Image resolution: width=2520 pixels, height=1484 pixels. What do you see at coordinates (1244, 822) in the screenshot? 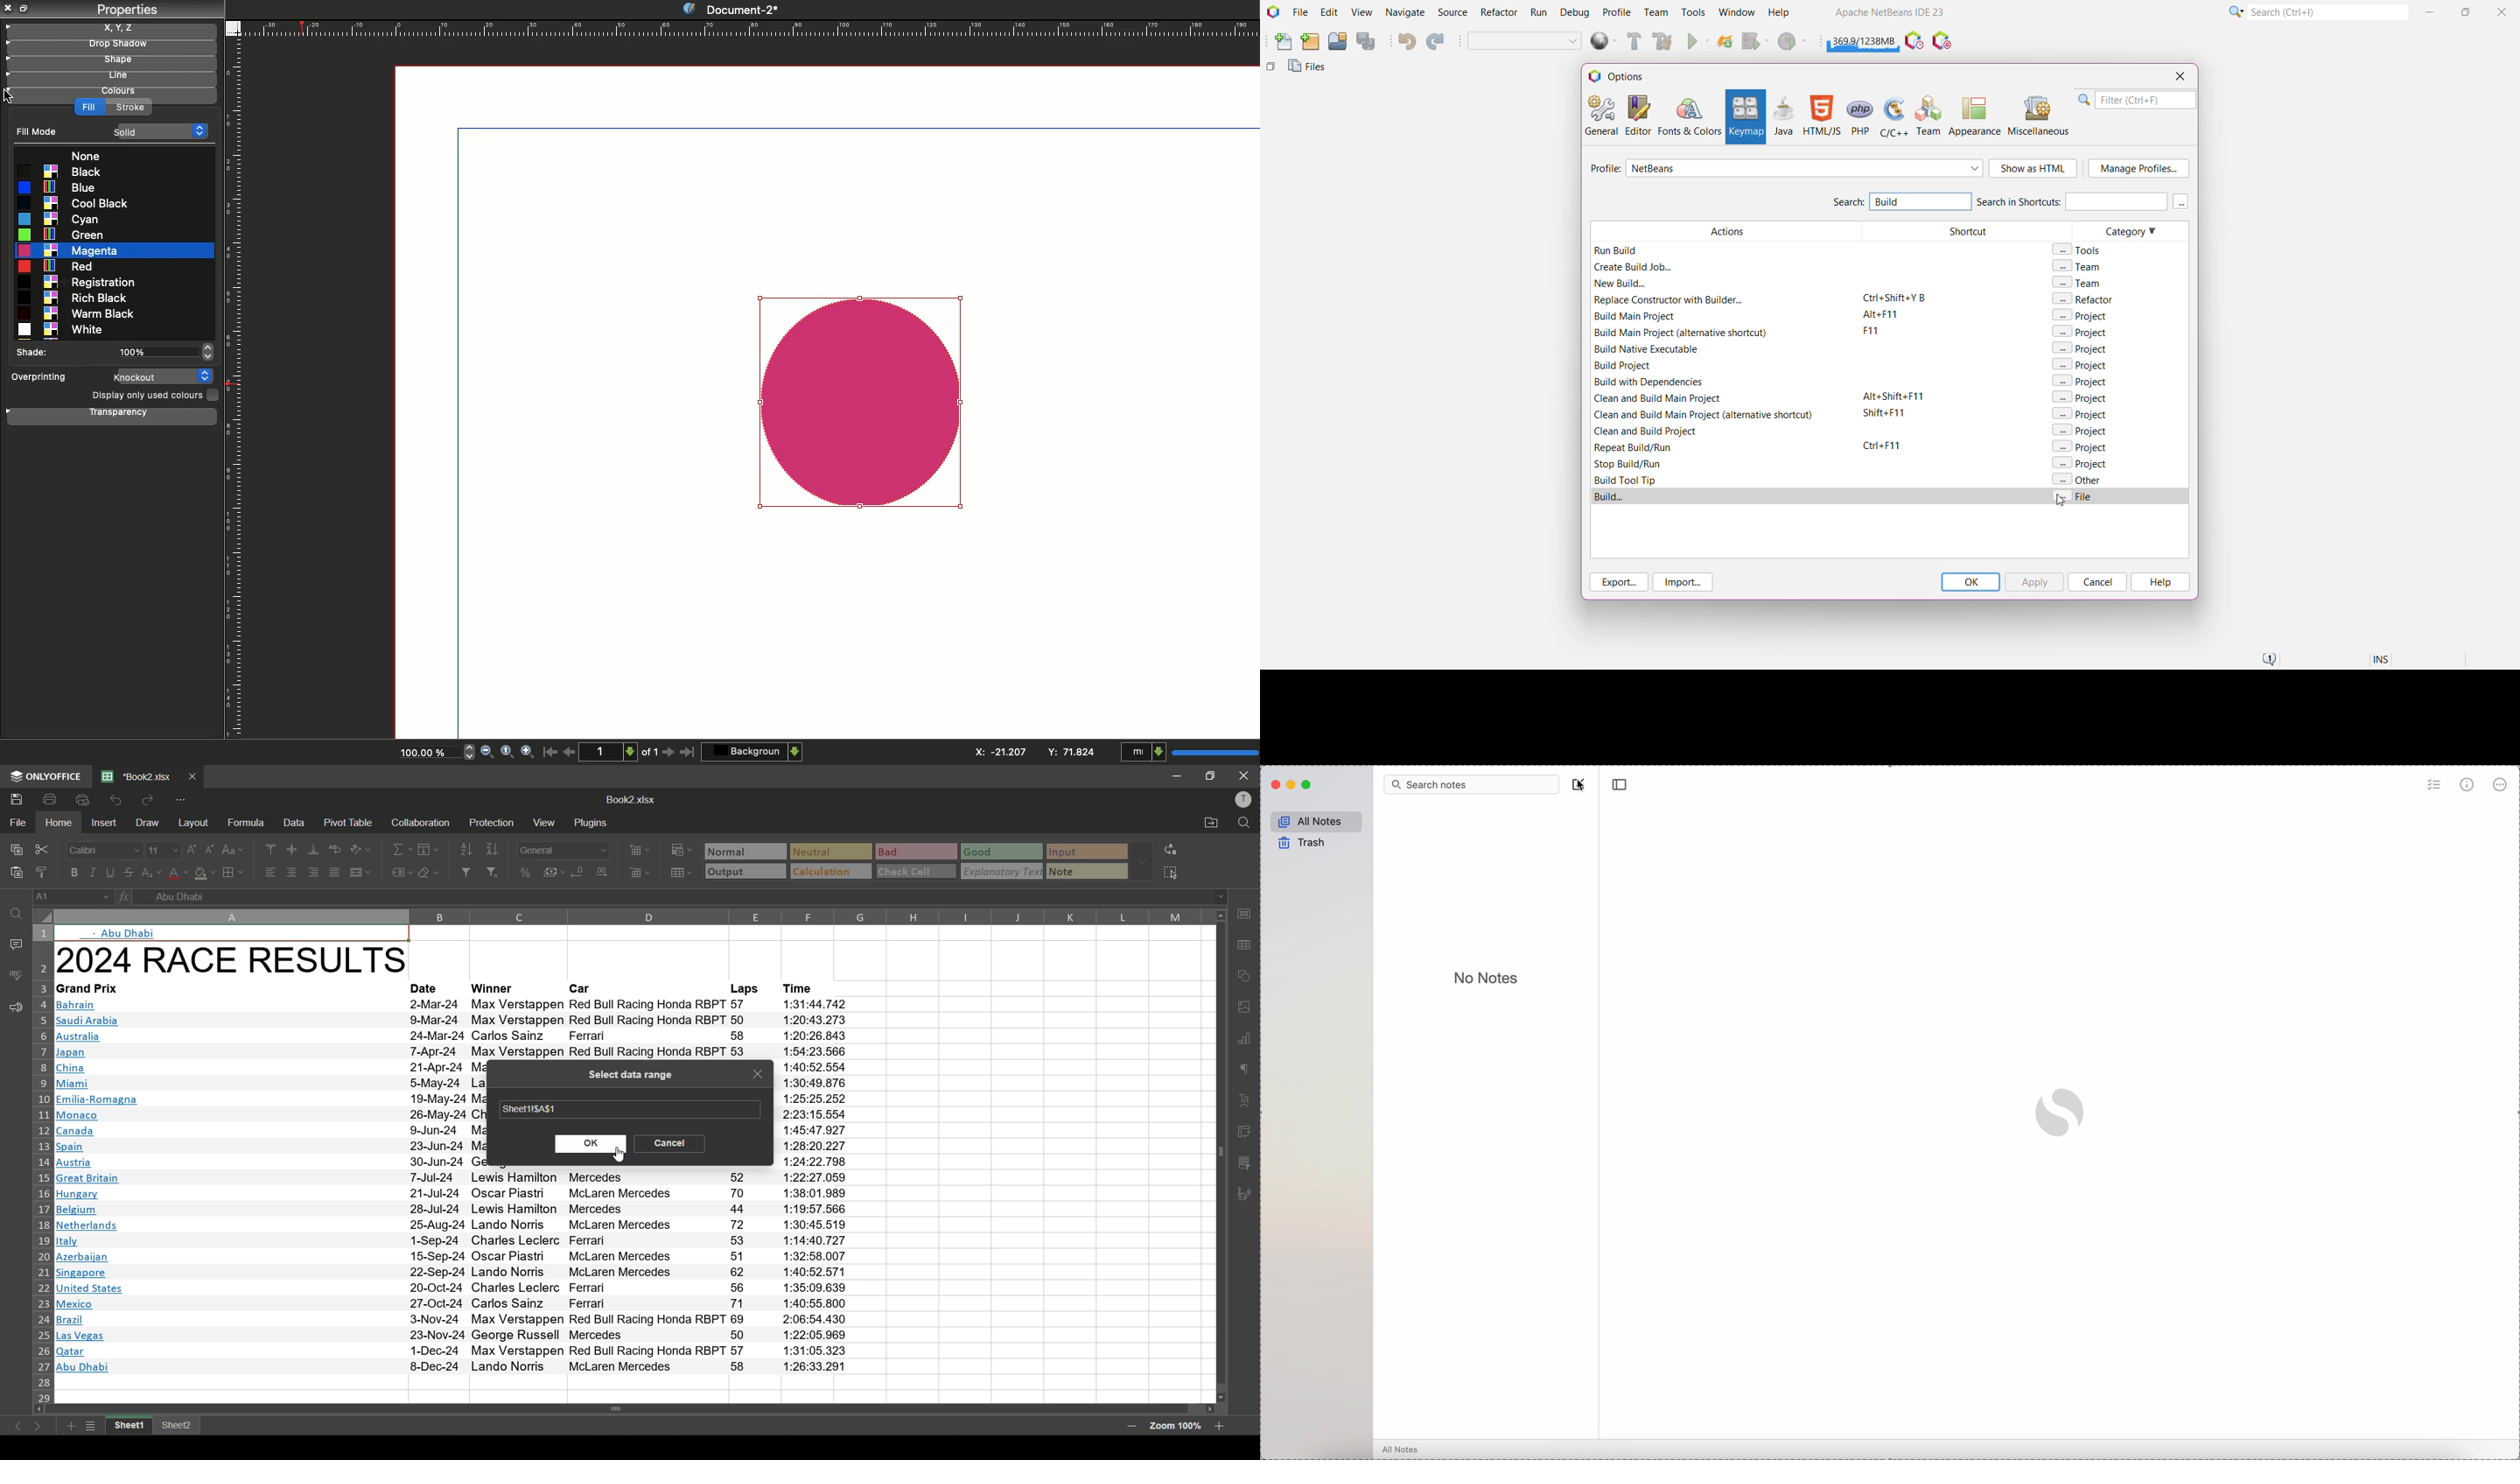
I see `find` at bounding box center [1244, 822].